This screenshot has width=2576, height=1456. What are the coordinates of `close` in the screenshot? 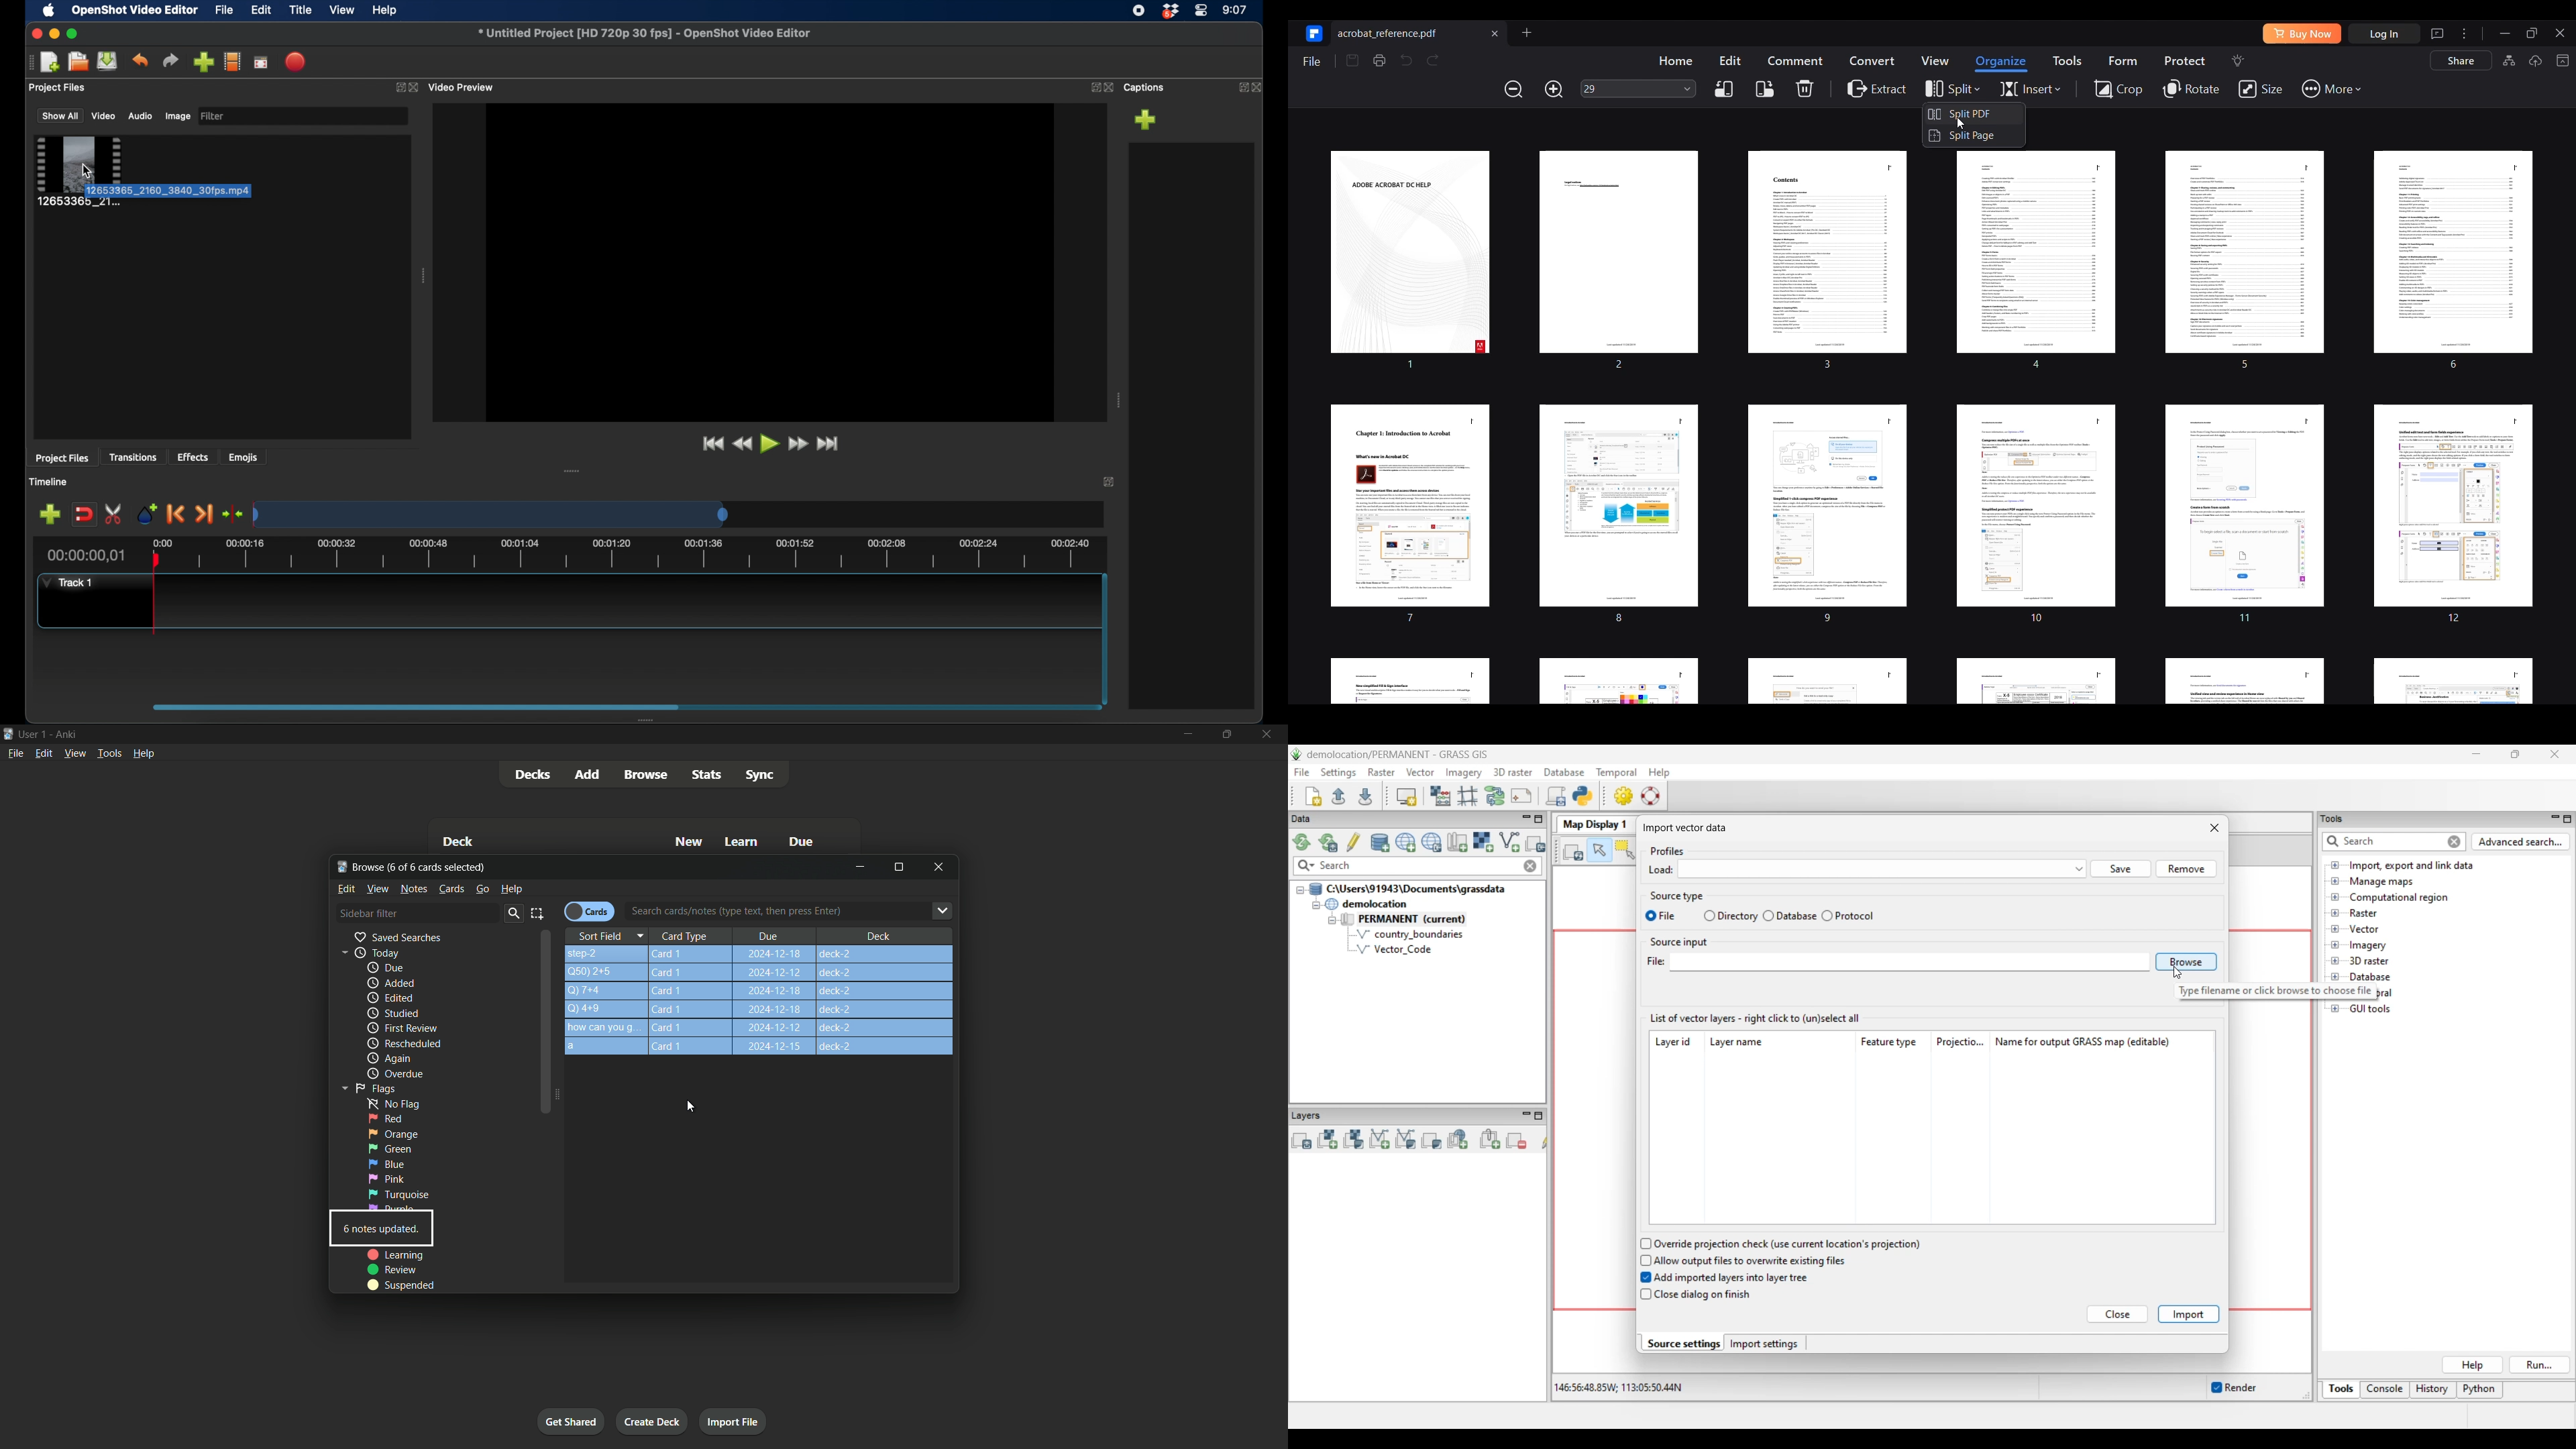 It's located at (1260, 86).